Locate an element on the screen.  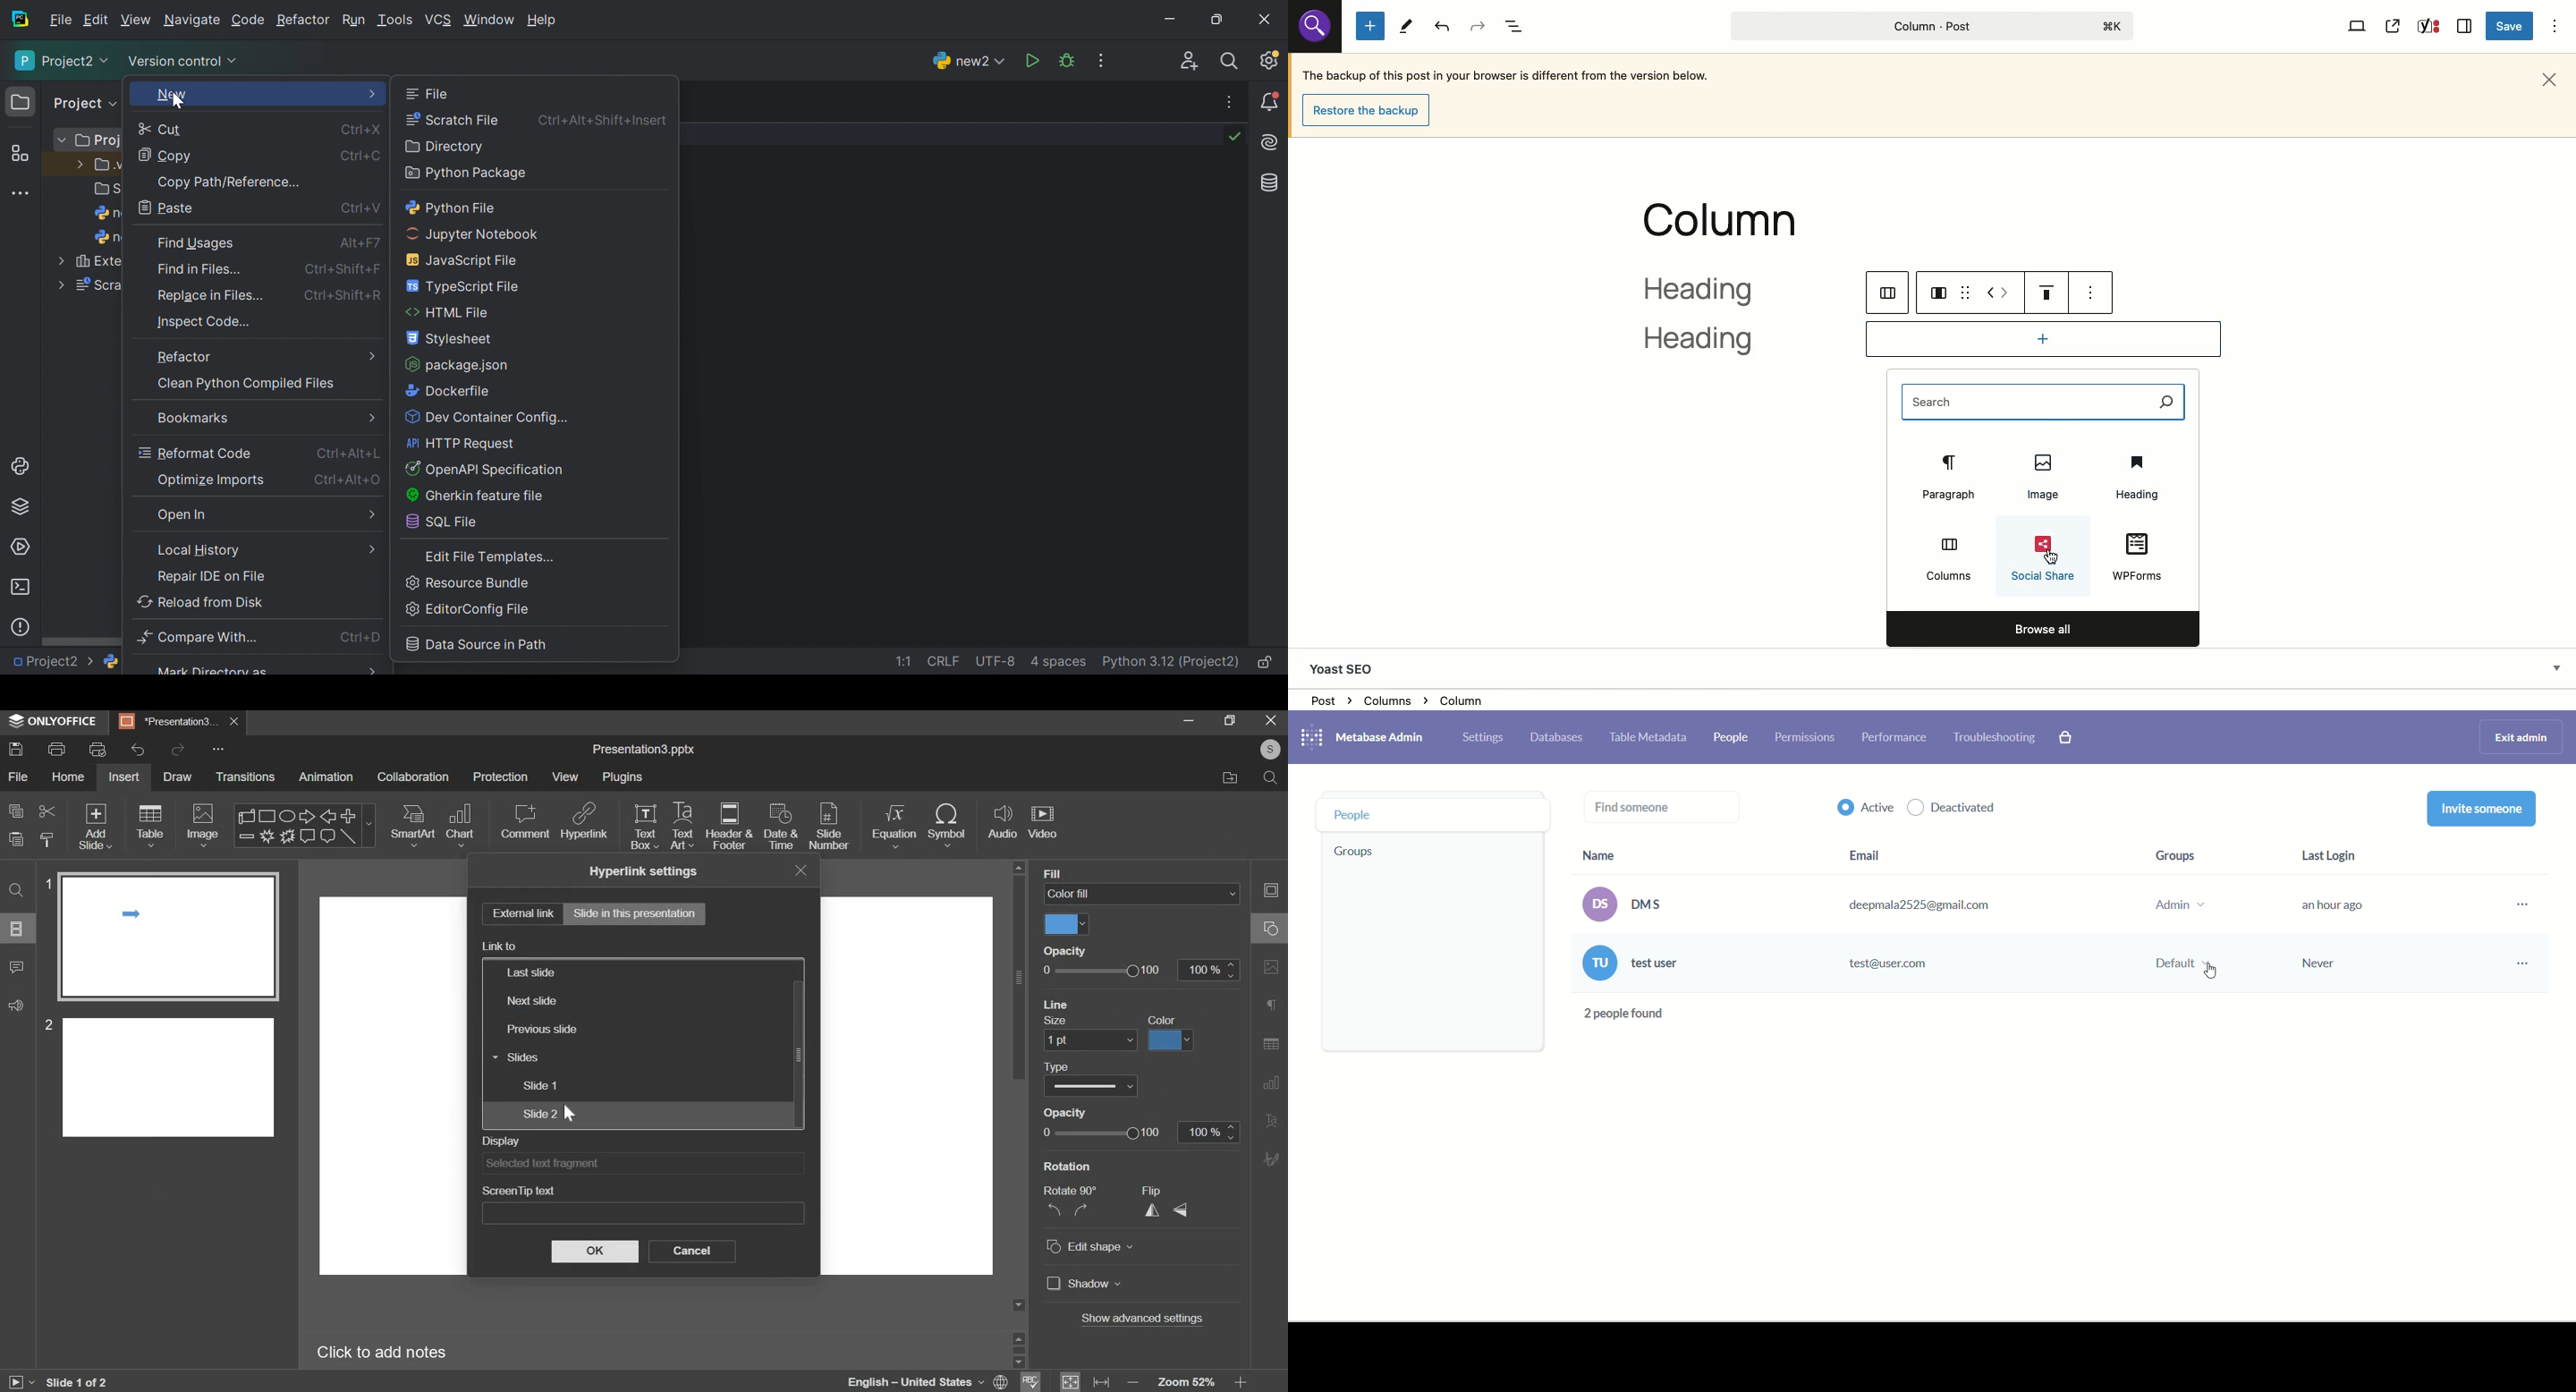
Ctrl+X is located at coordinates (364, 129).